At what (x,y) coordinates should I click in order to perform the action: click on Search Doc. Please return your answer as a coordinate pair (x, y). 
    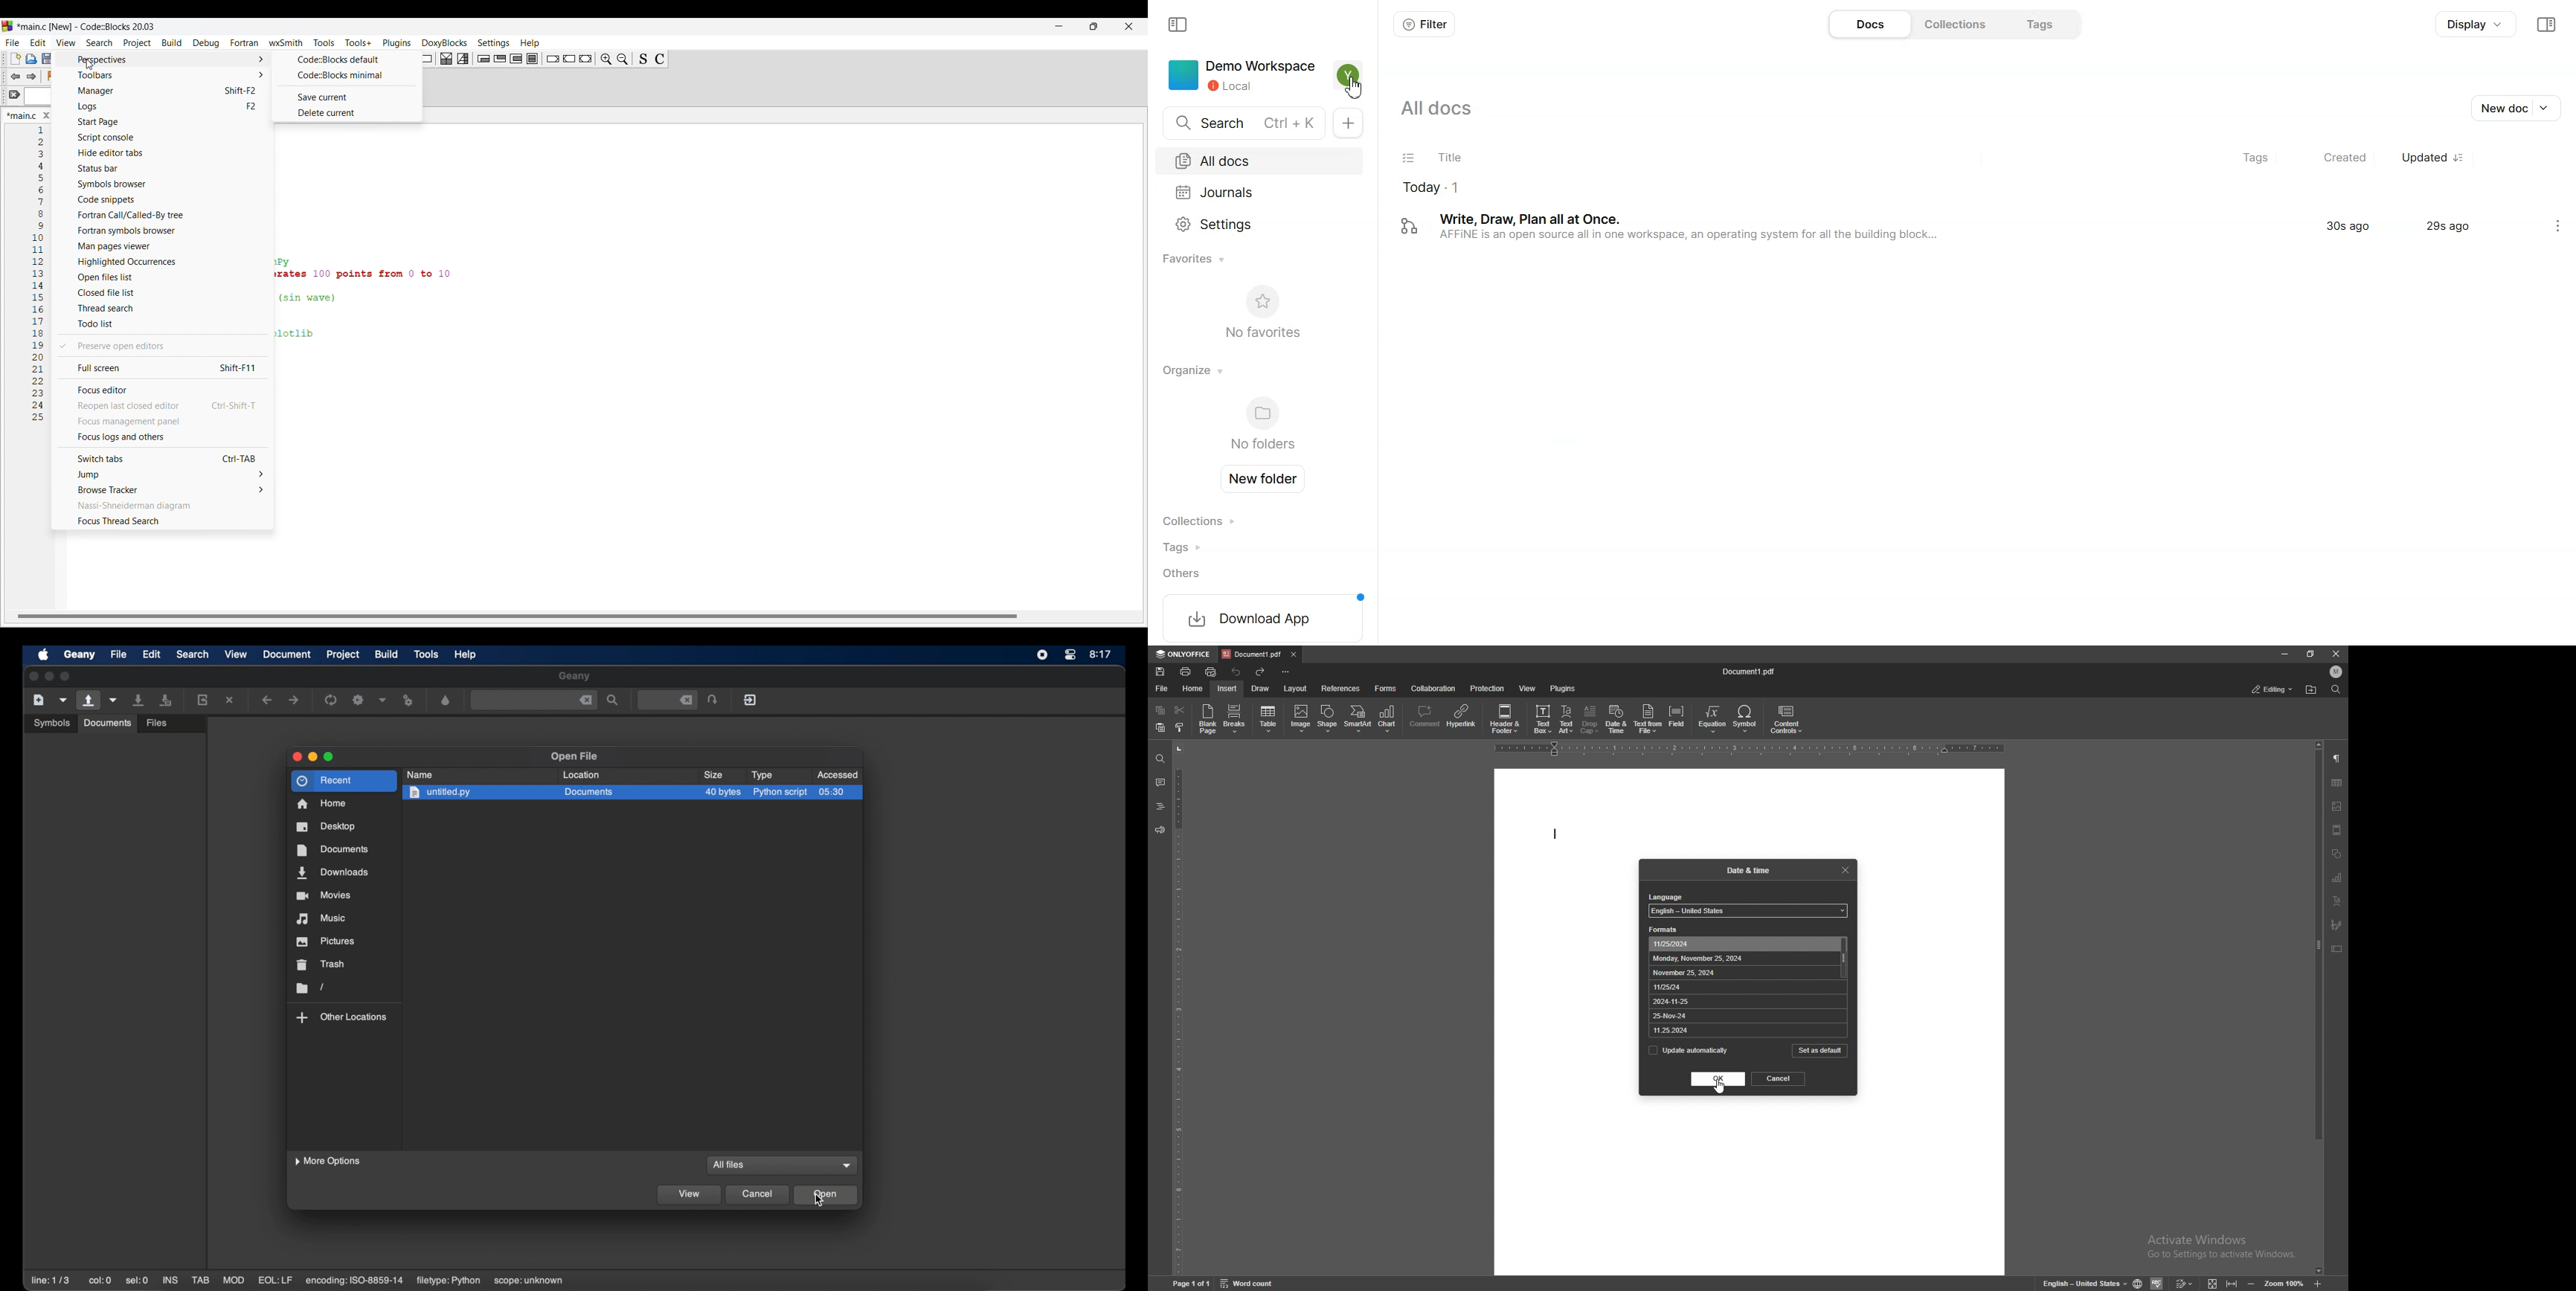
    Looking at the image, I should click on (1239, 123).